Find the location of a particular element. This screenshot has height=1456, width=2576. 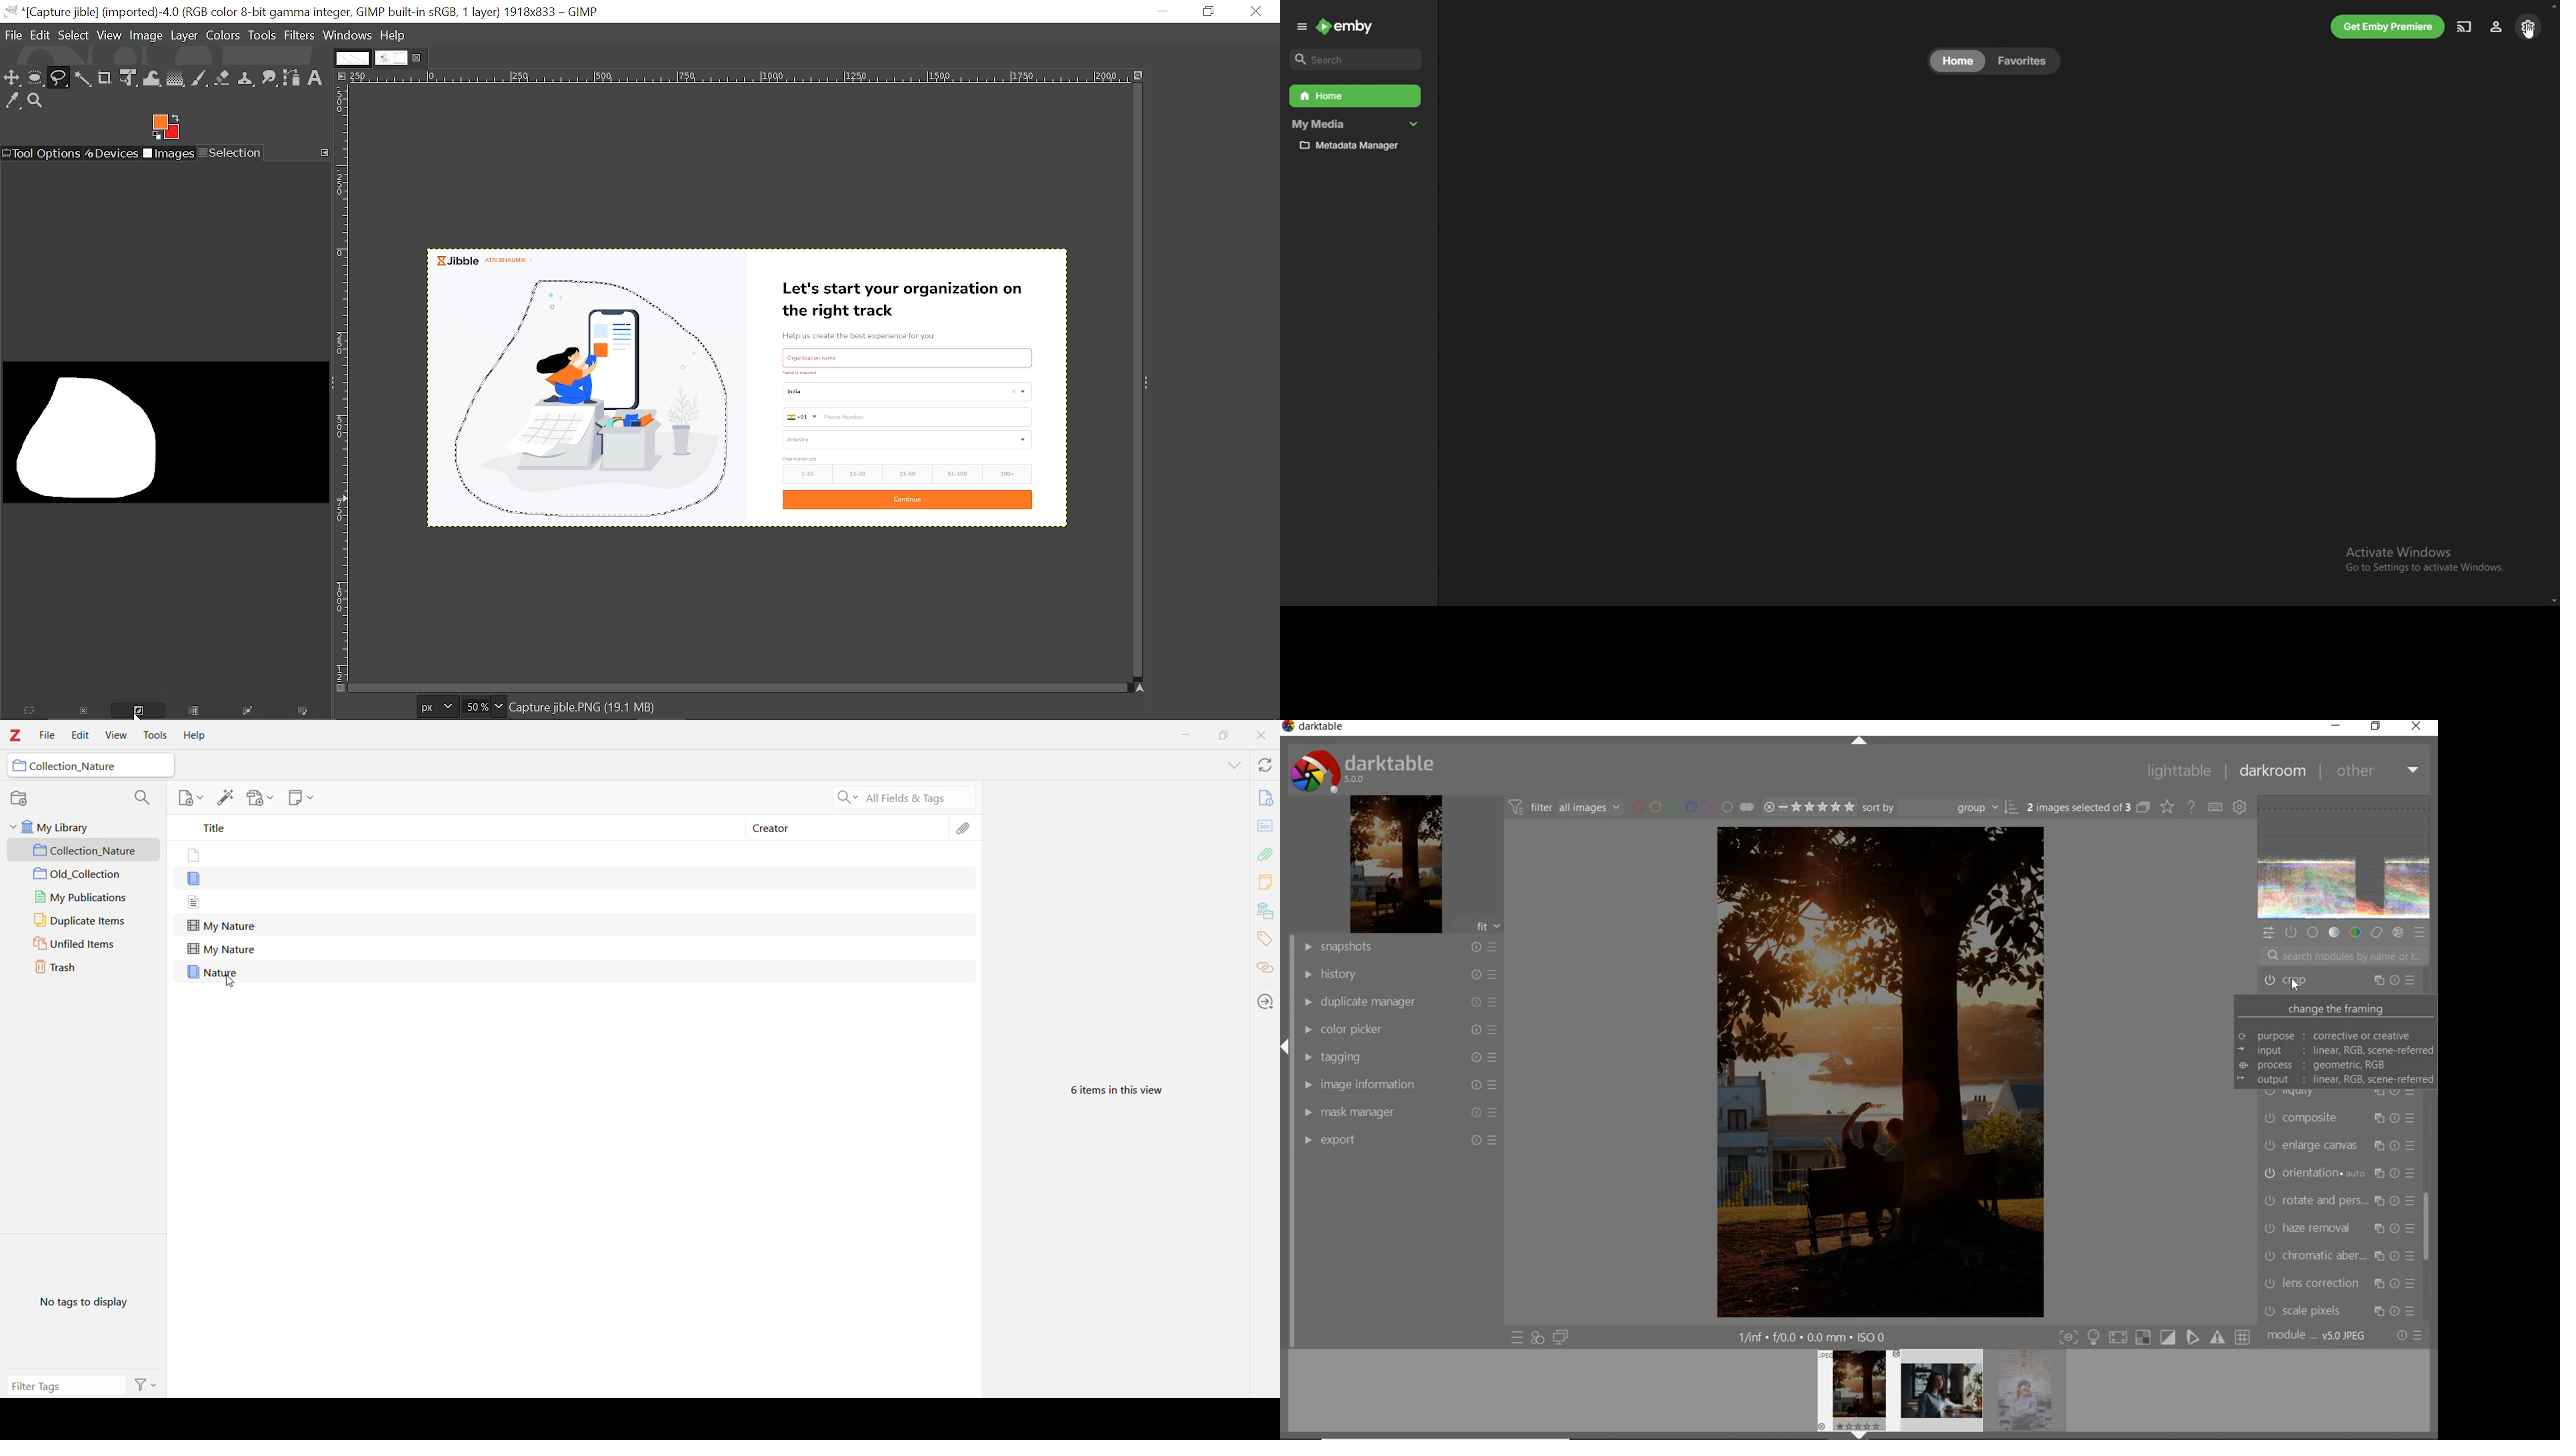

Libraries and Colections is located at coordinates (1265, 913).